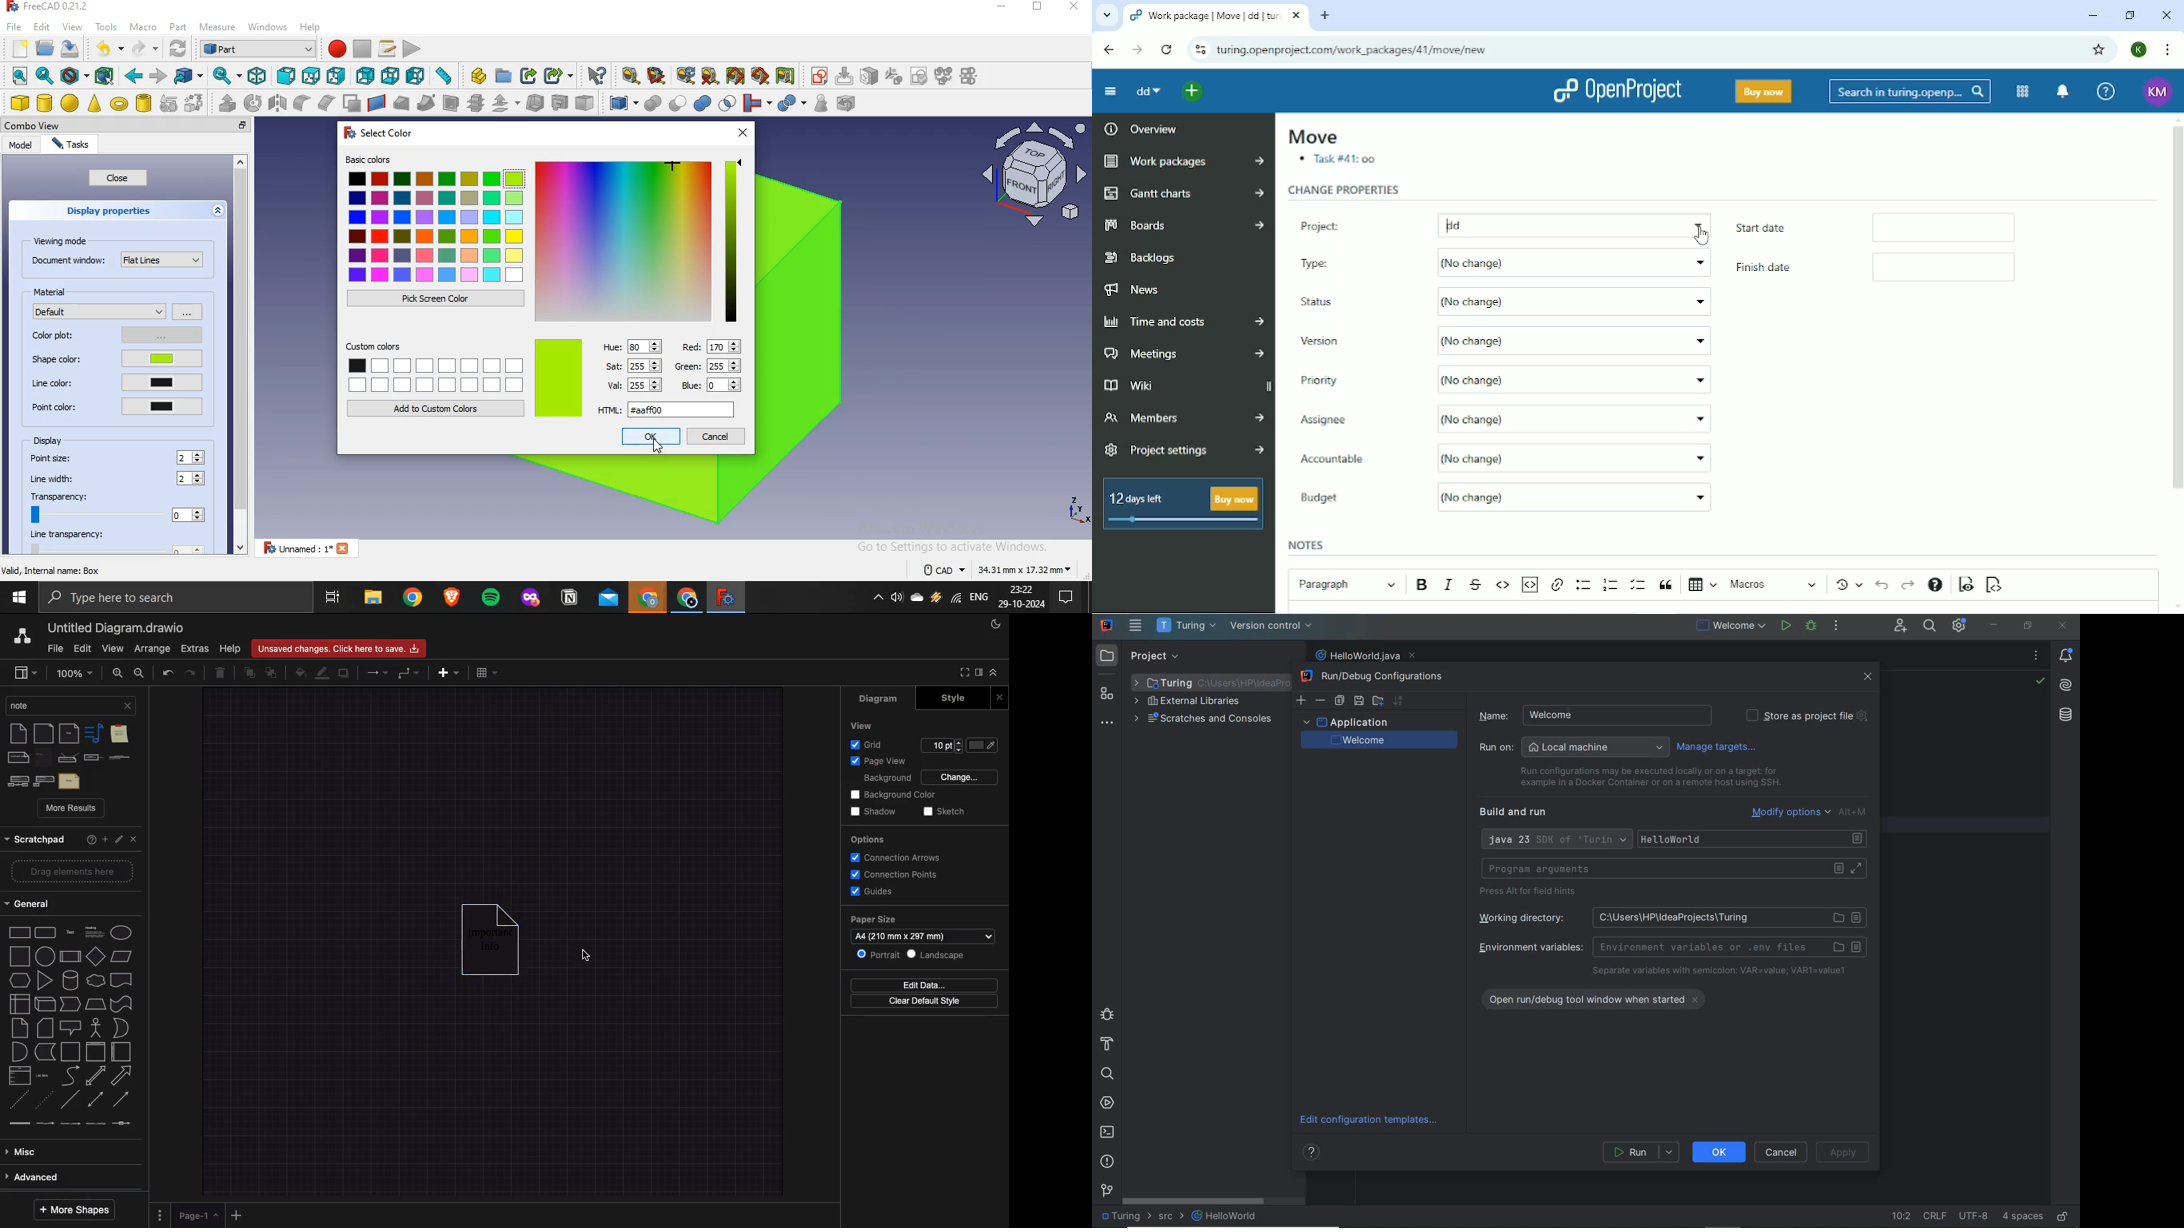  Describe the element at coordinates (97, 1129) in the screenshot. I see `connector with 3 label` at that location.